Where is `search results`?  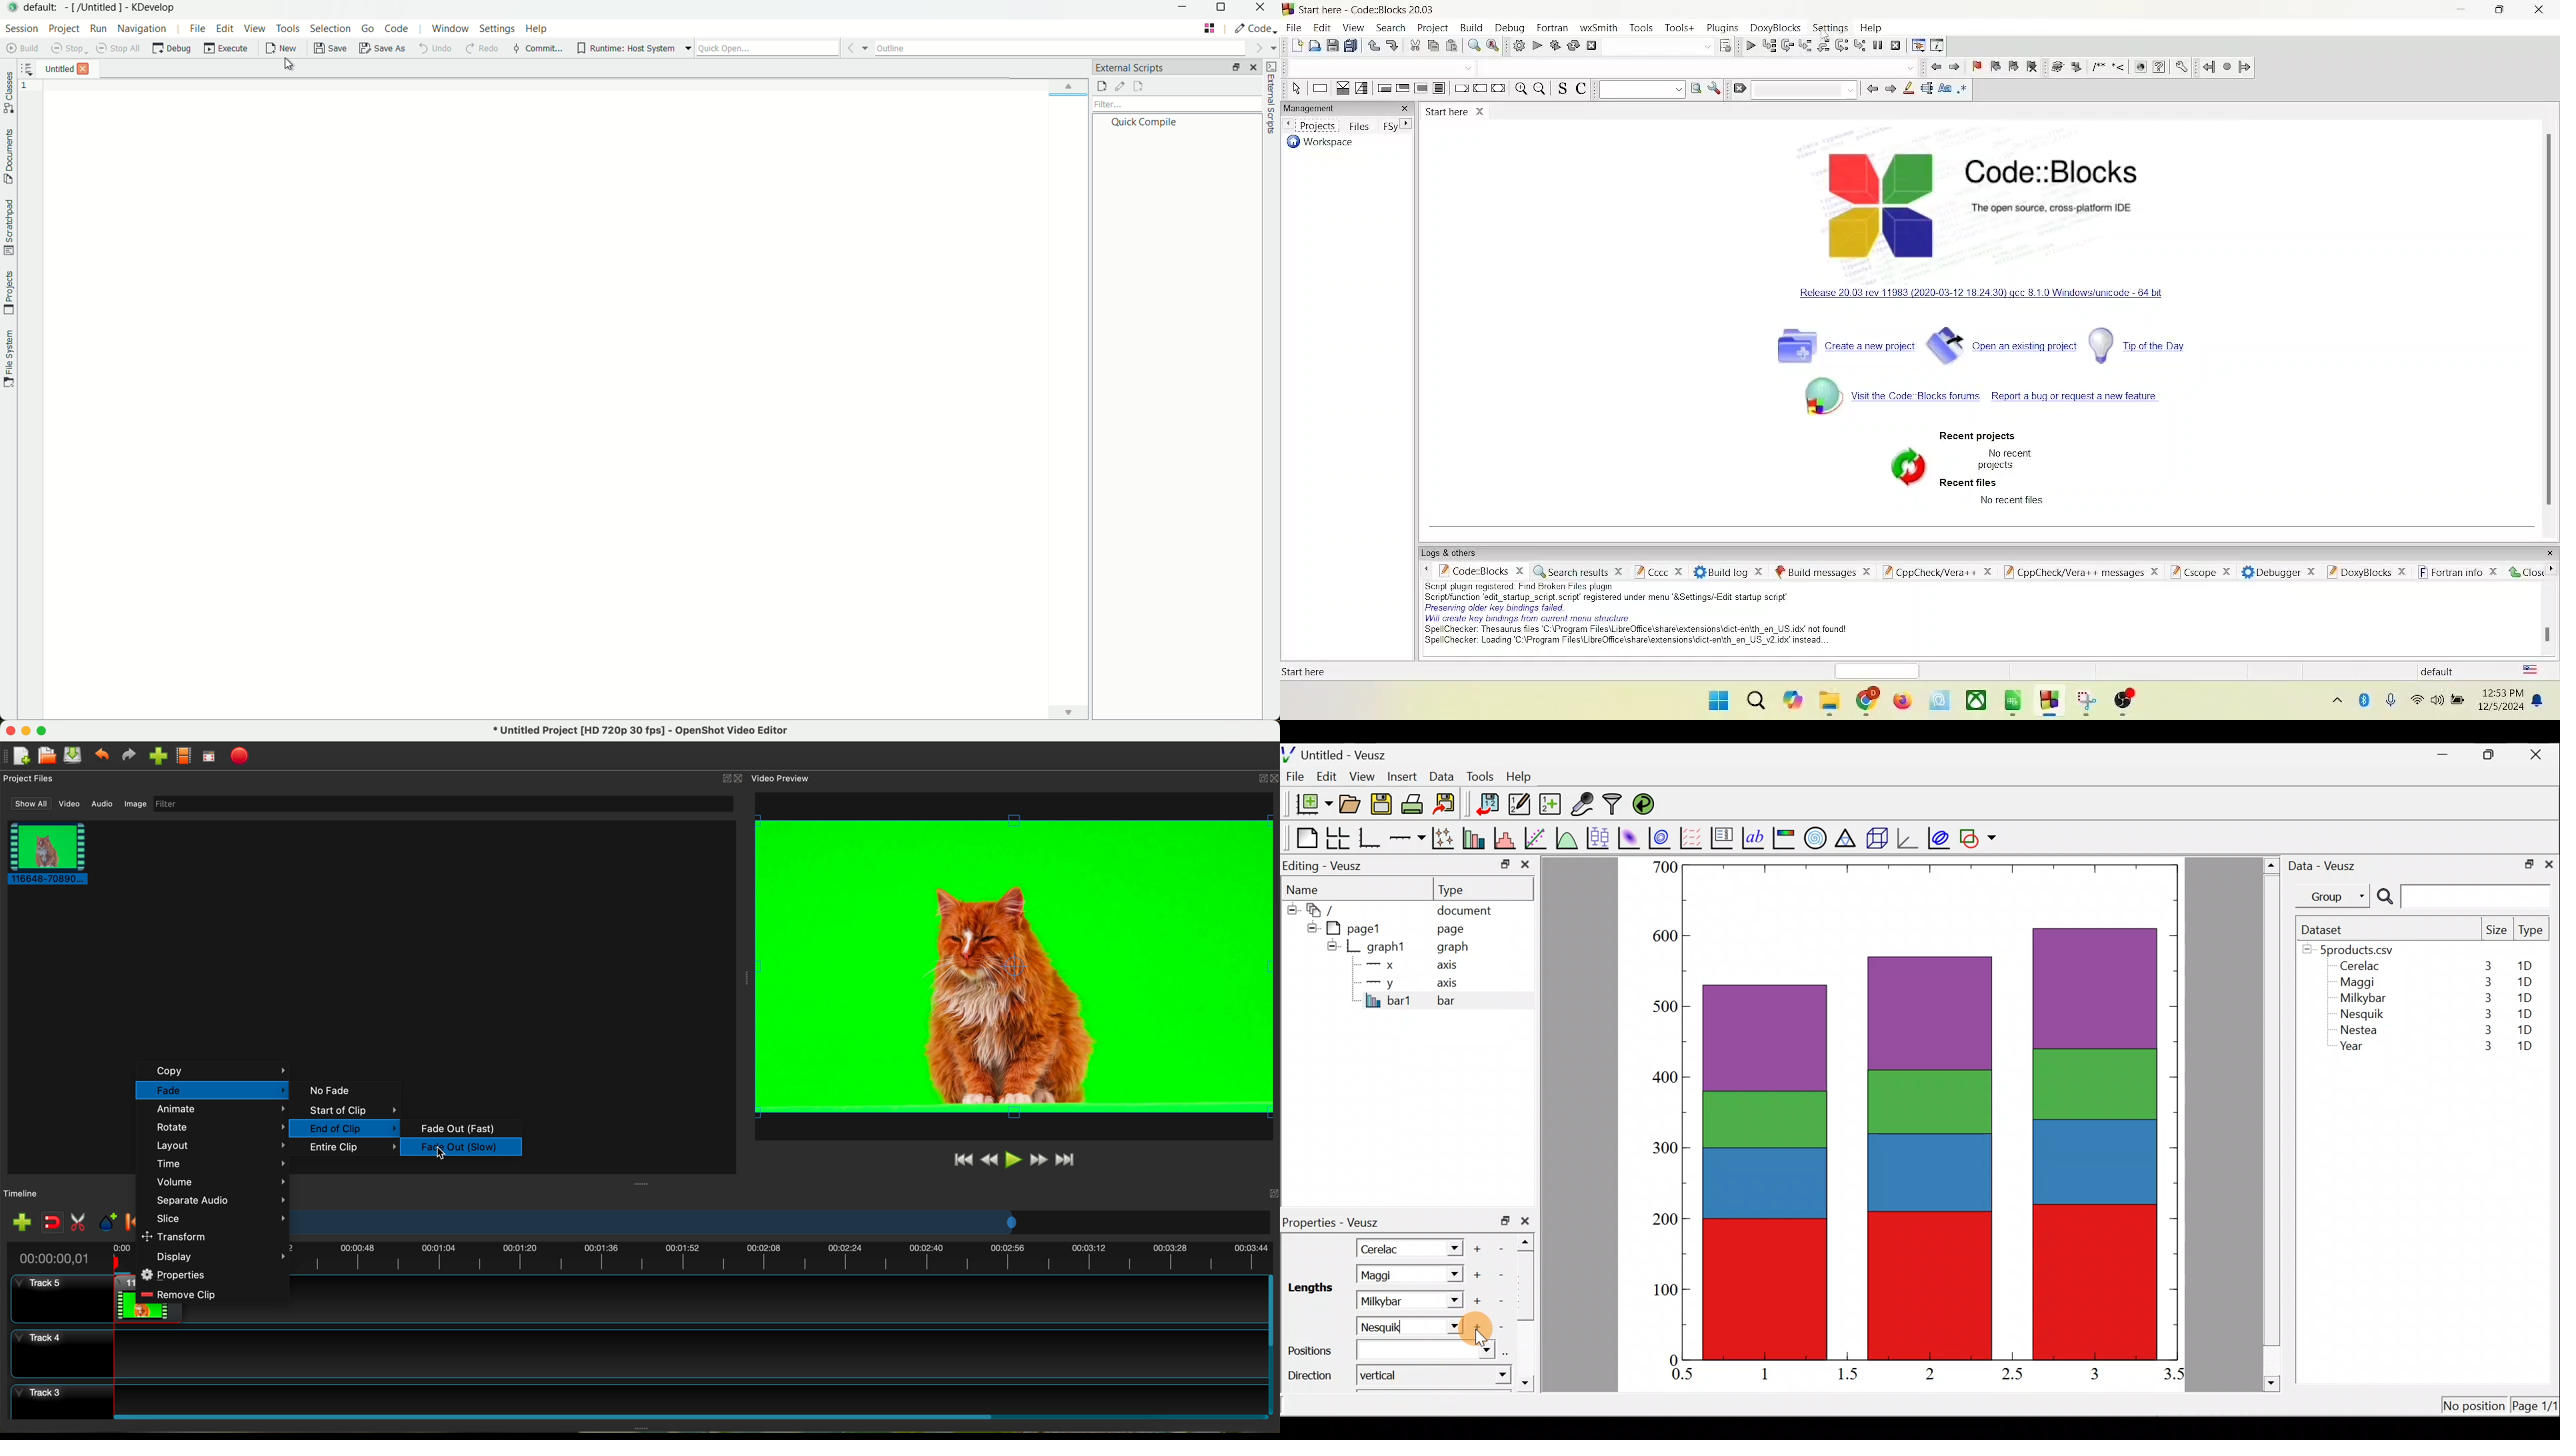 search results is located at coordinates (1581, 569).